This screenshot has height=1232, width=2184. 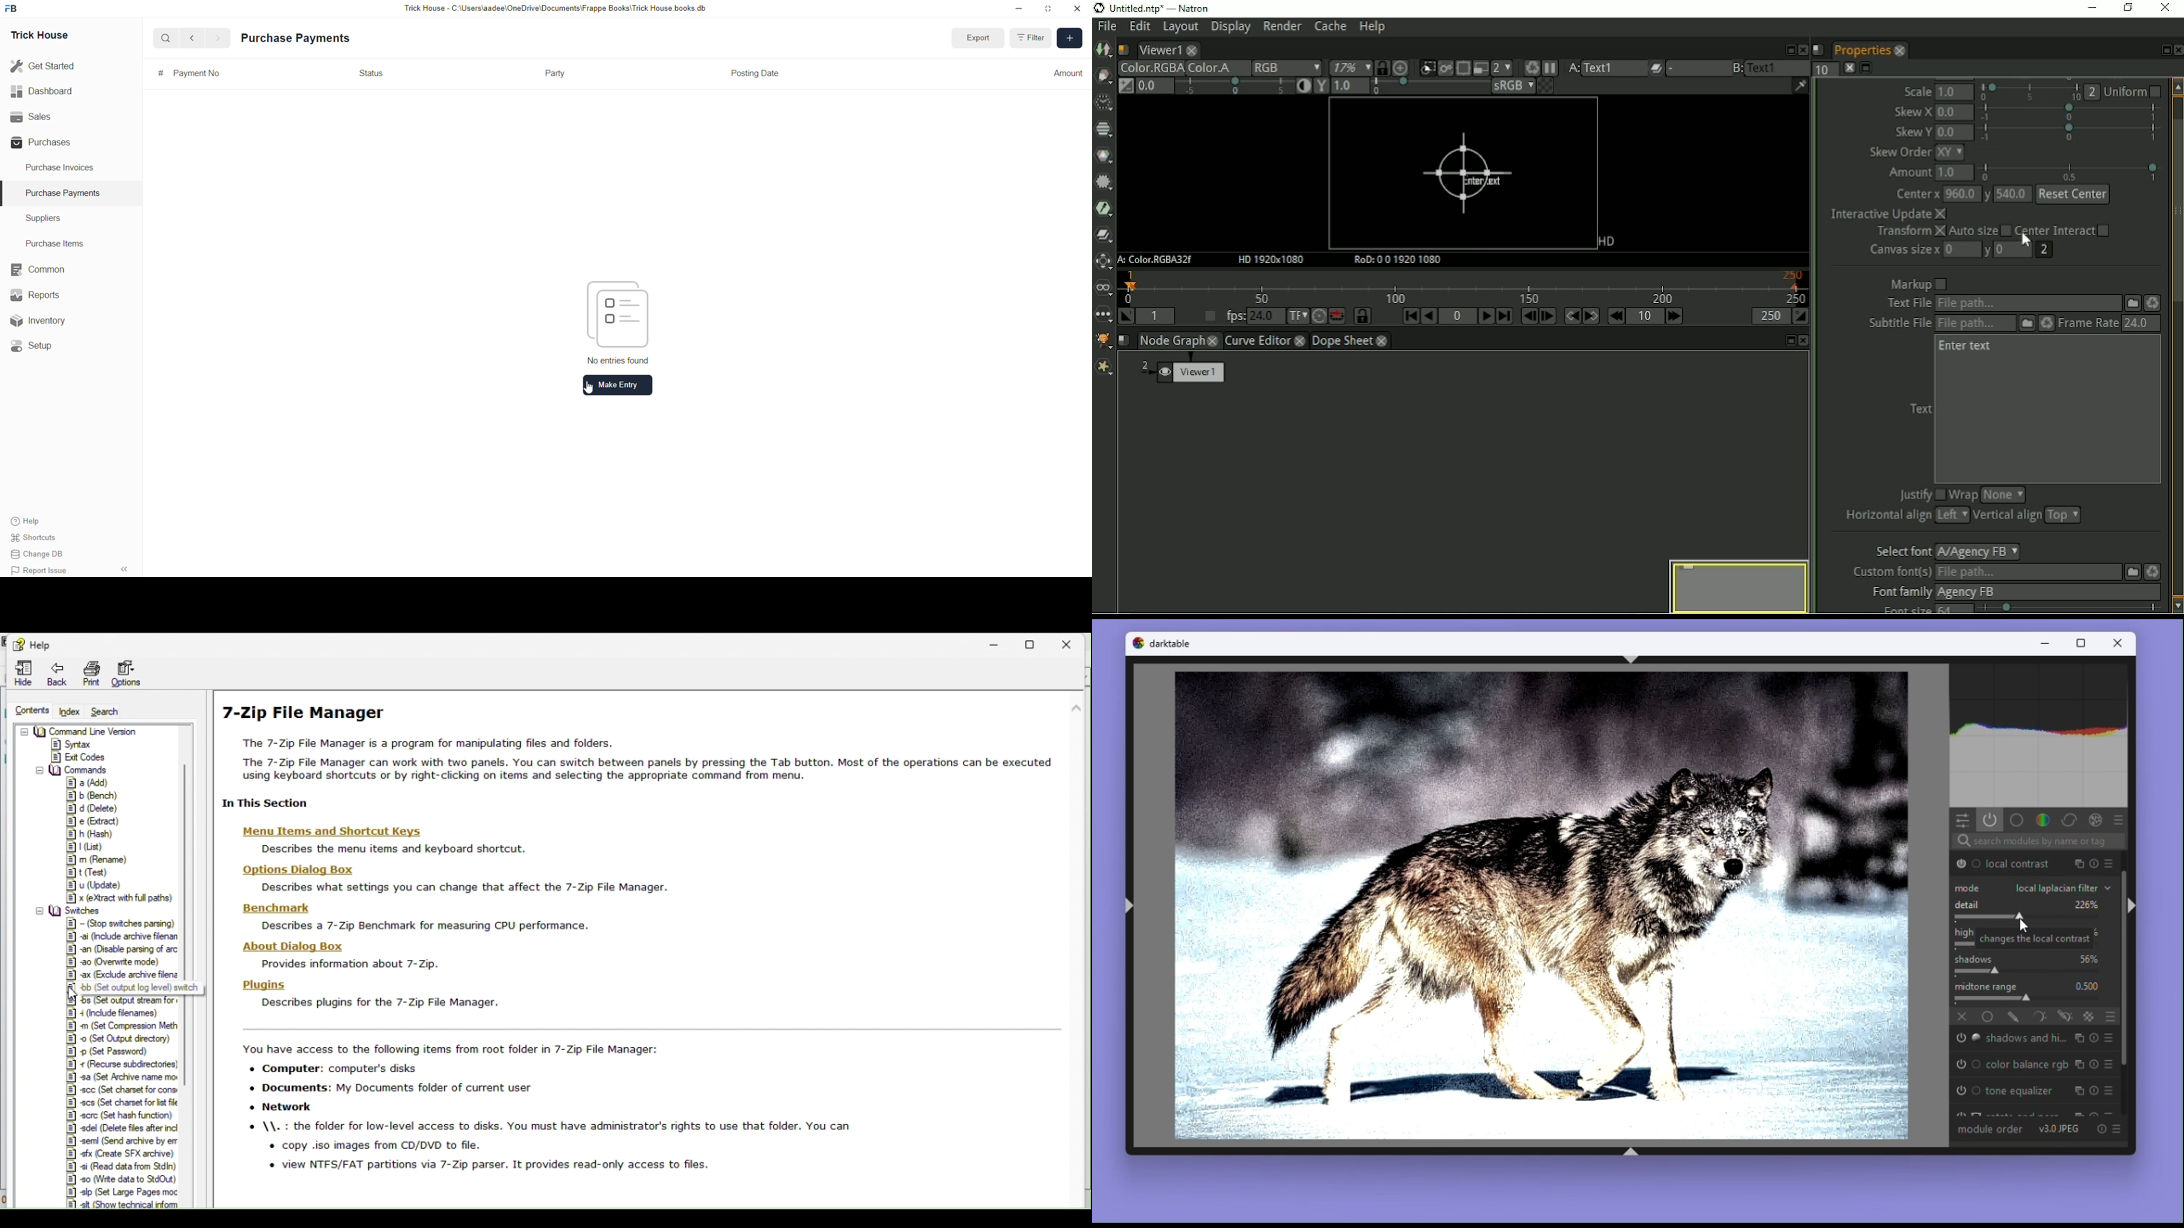 What do you see at coordinates (753, 72) in the screenshot?
I see `Posting Date` at bounding box center [753, 72].